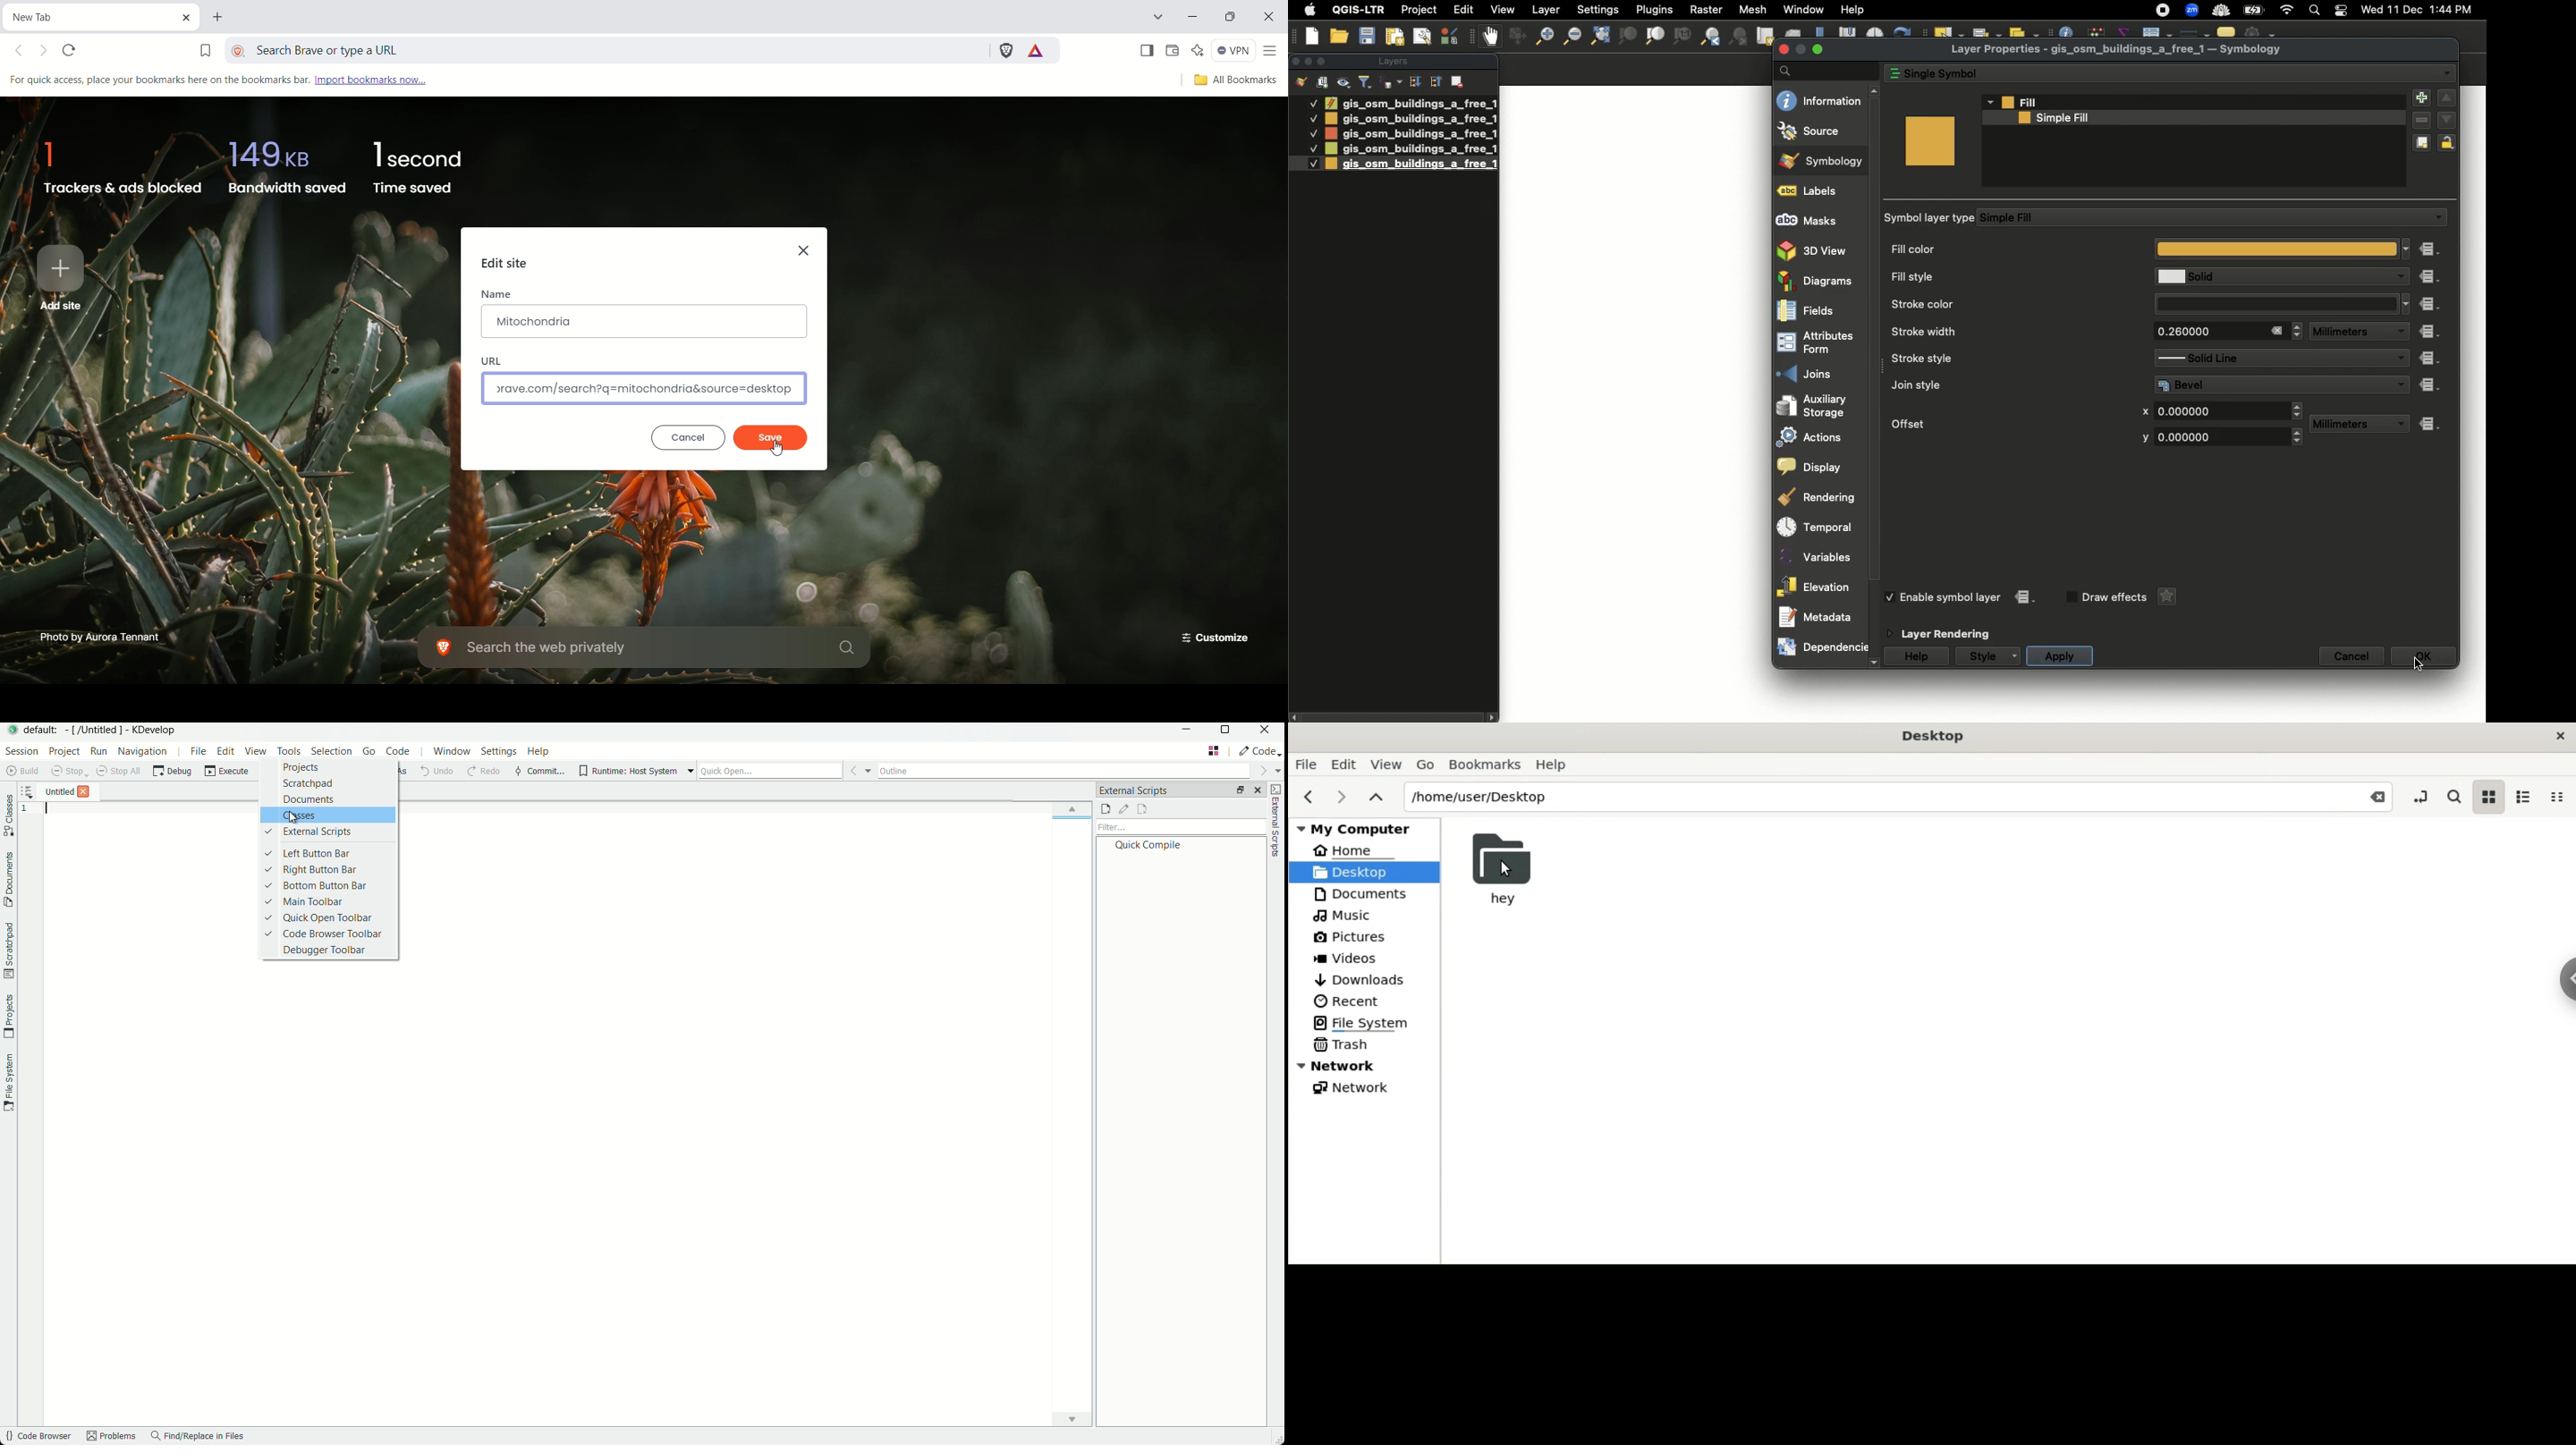 The height and width of the screenshot is (1456, 2576). I want to click on Help, so click(1918, 657).